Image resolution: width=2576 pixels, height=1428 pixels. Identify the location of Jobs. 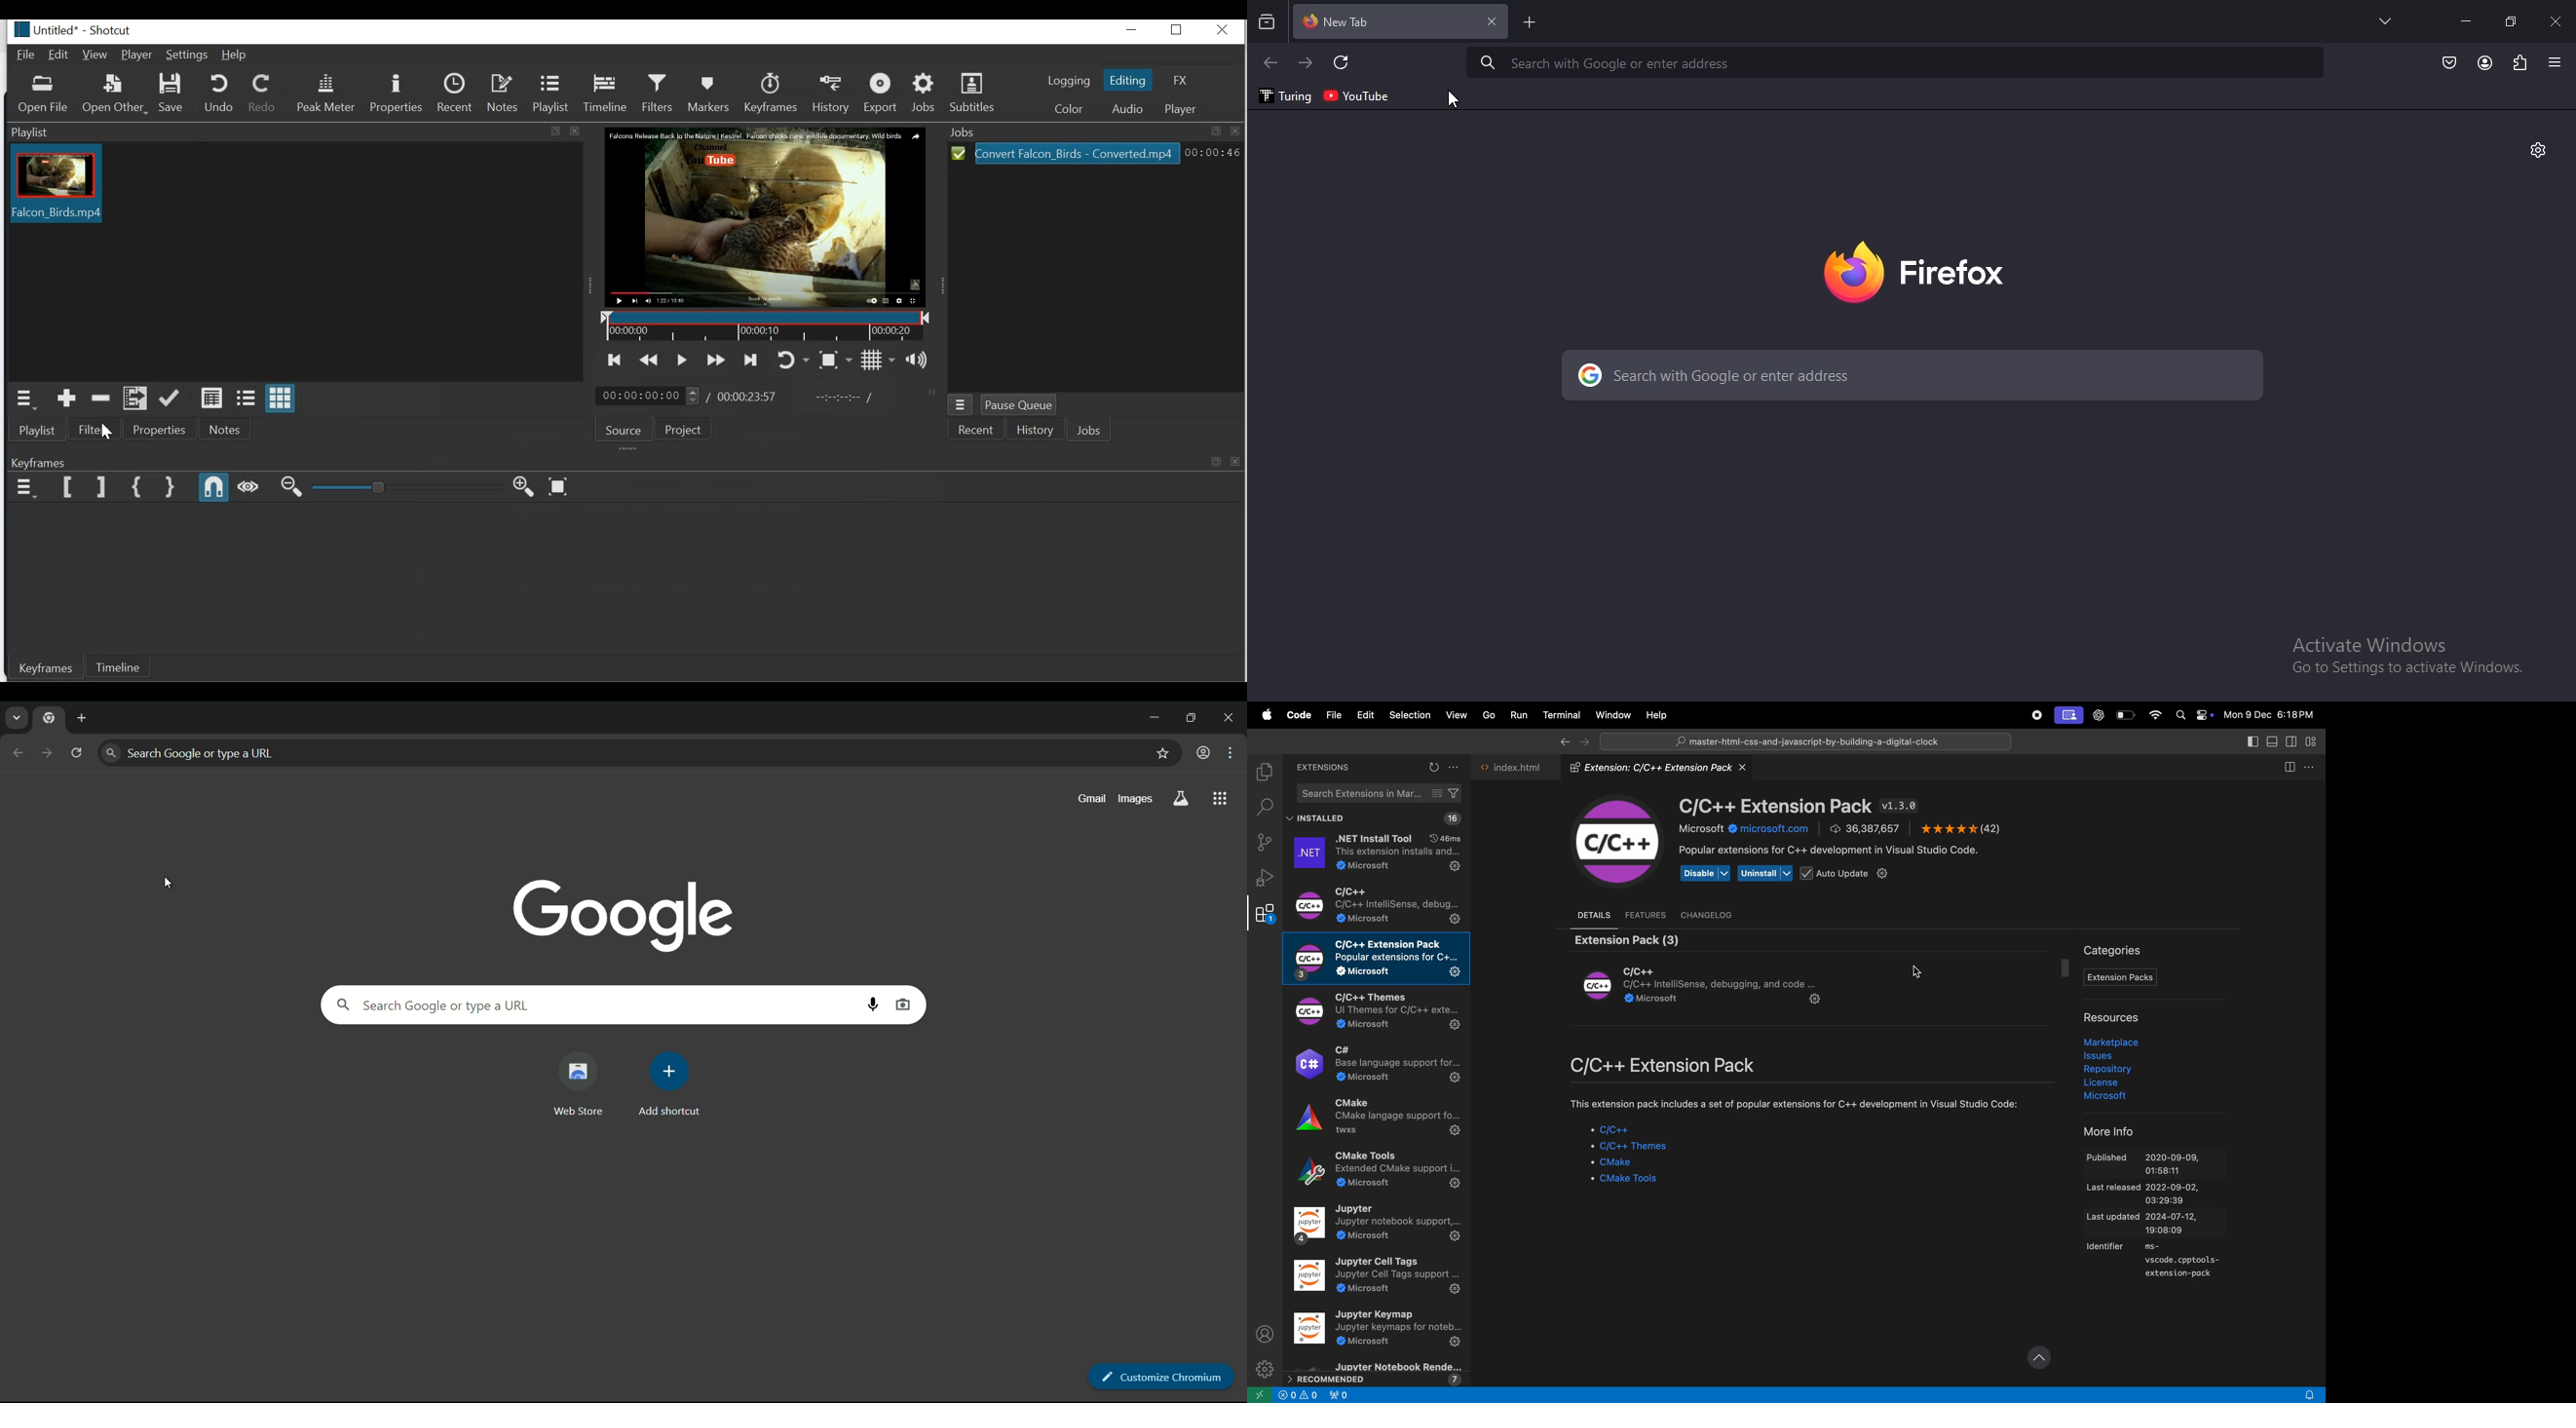
(1089, 431).